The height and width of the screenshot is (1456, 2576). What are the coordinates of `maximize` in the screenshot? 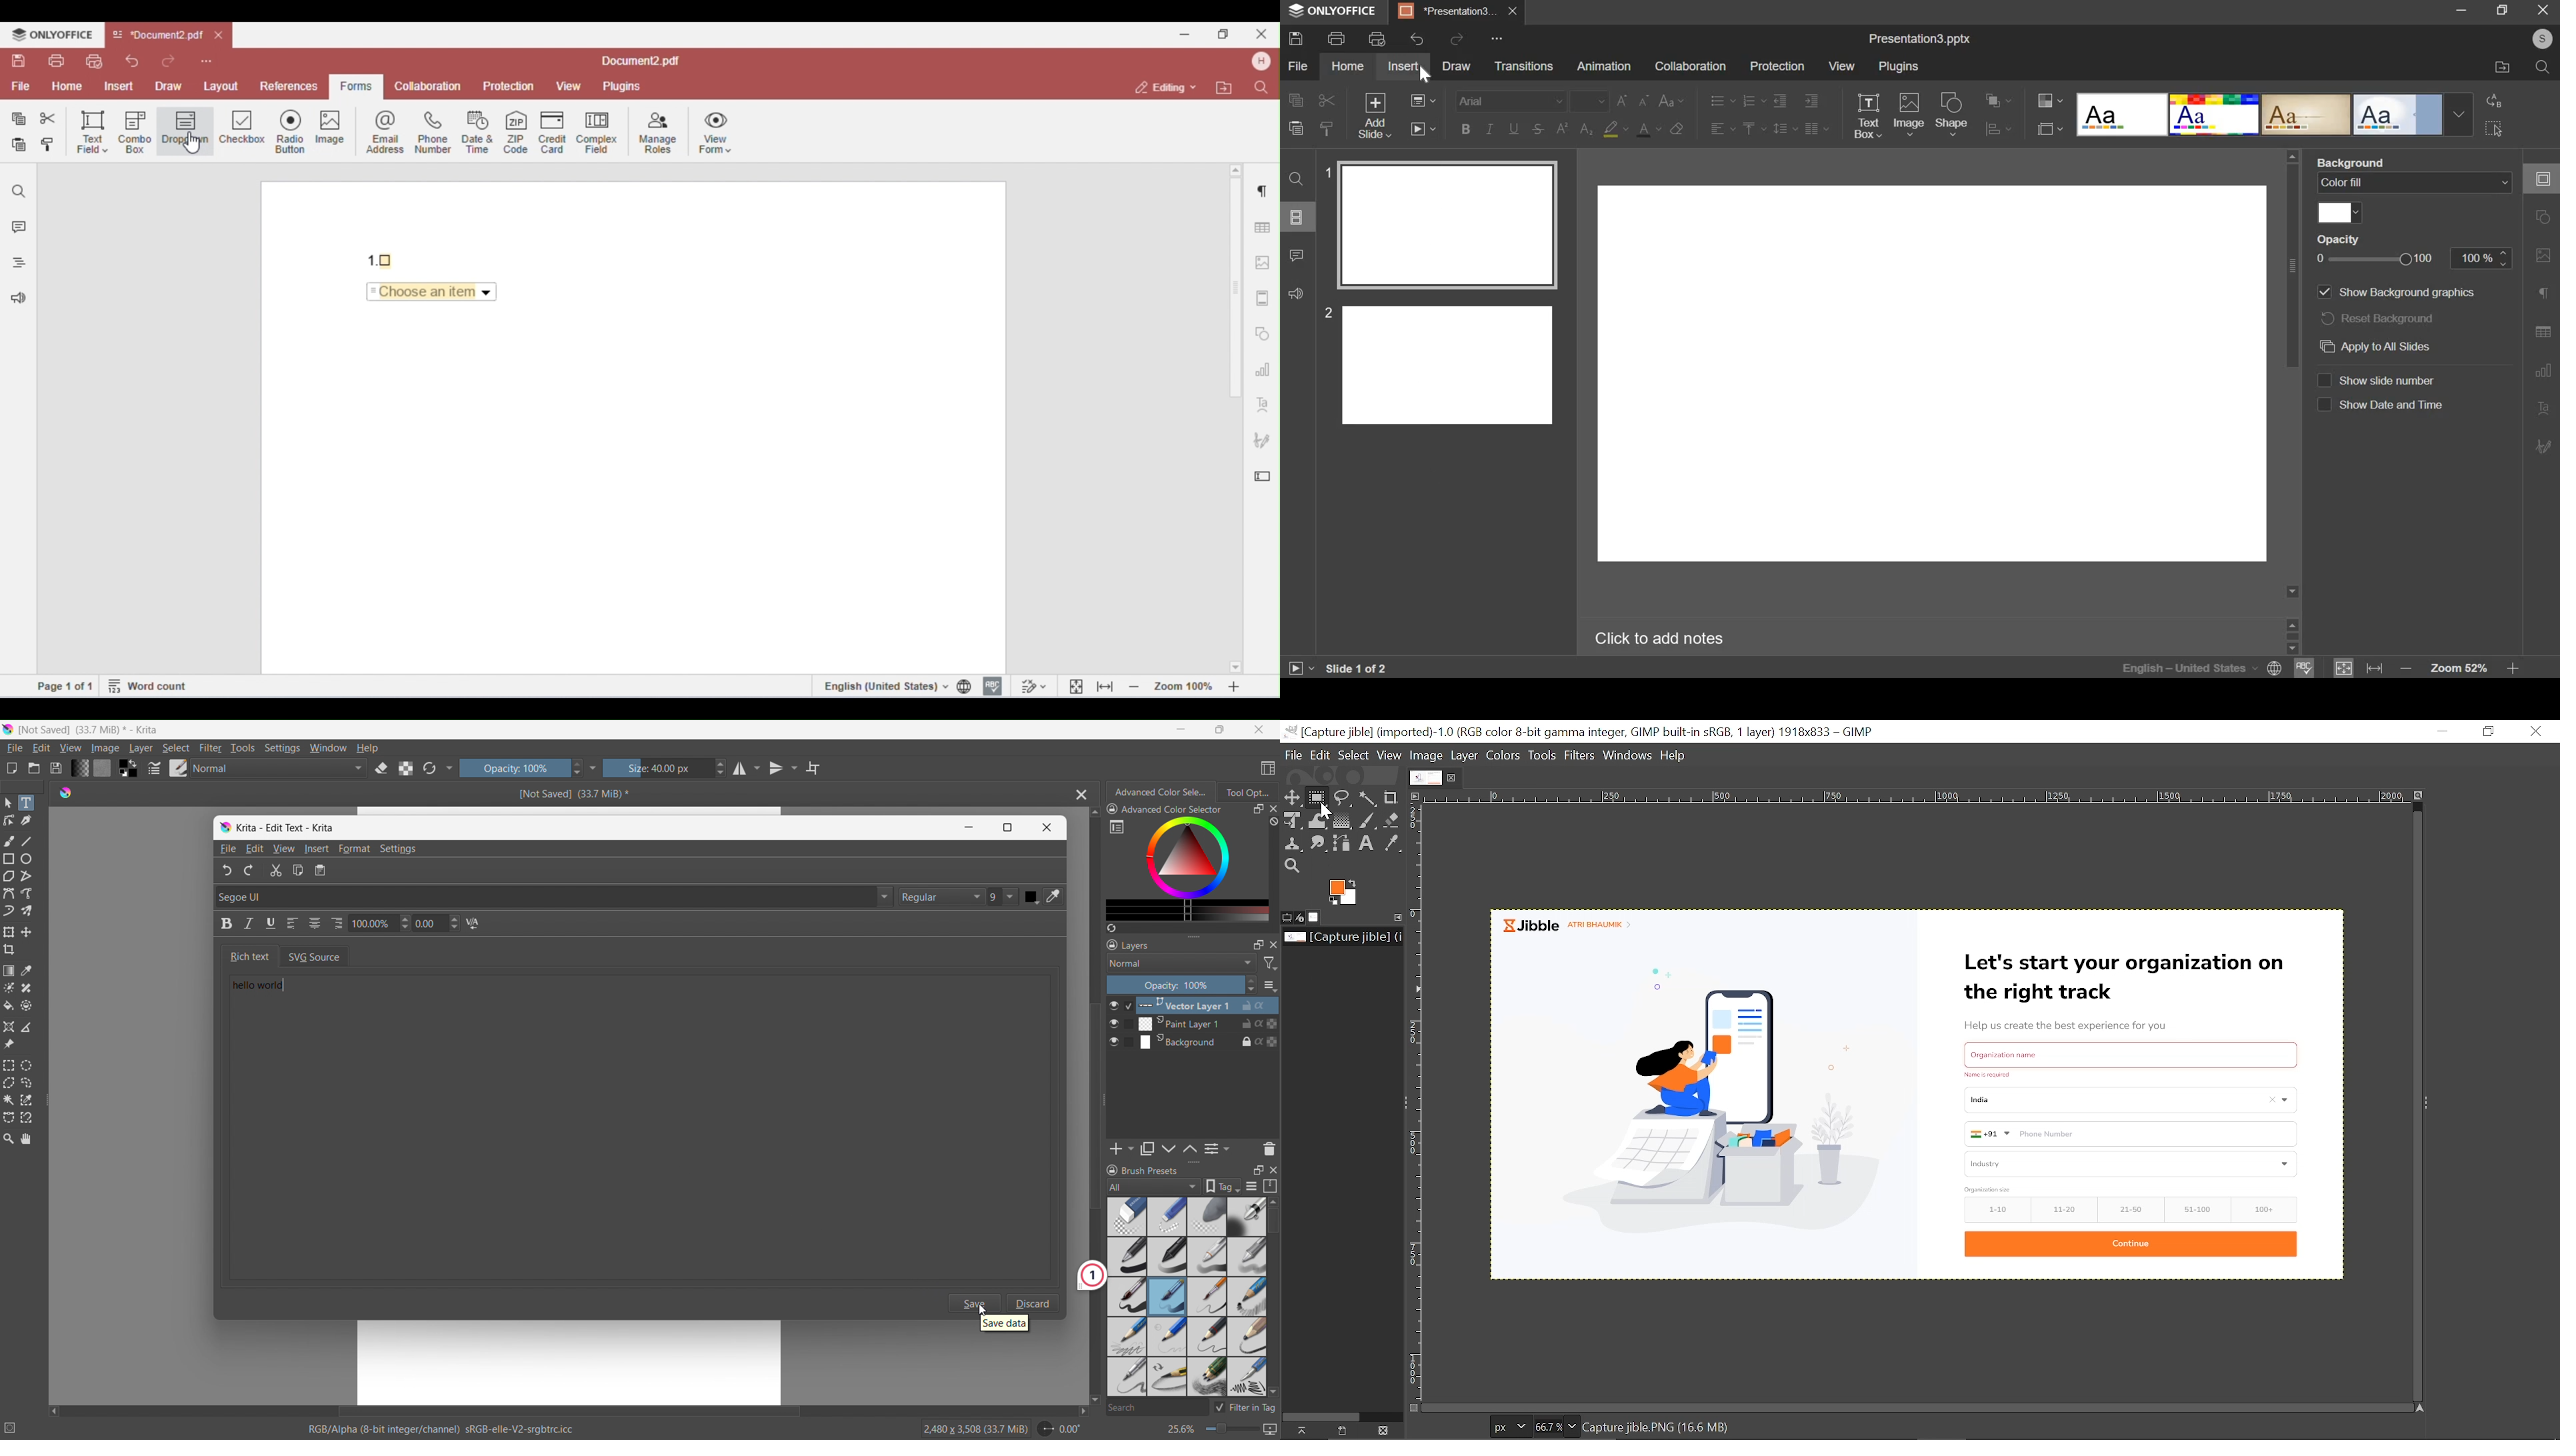 It's located at (1258, 944).